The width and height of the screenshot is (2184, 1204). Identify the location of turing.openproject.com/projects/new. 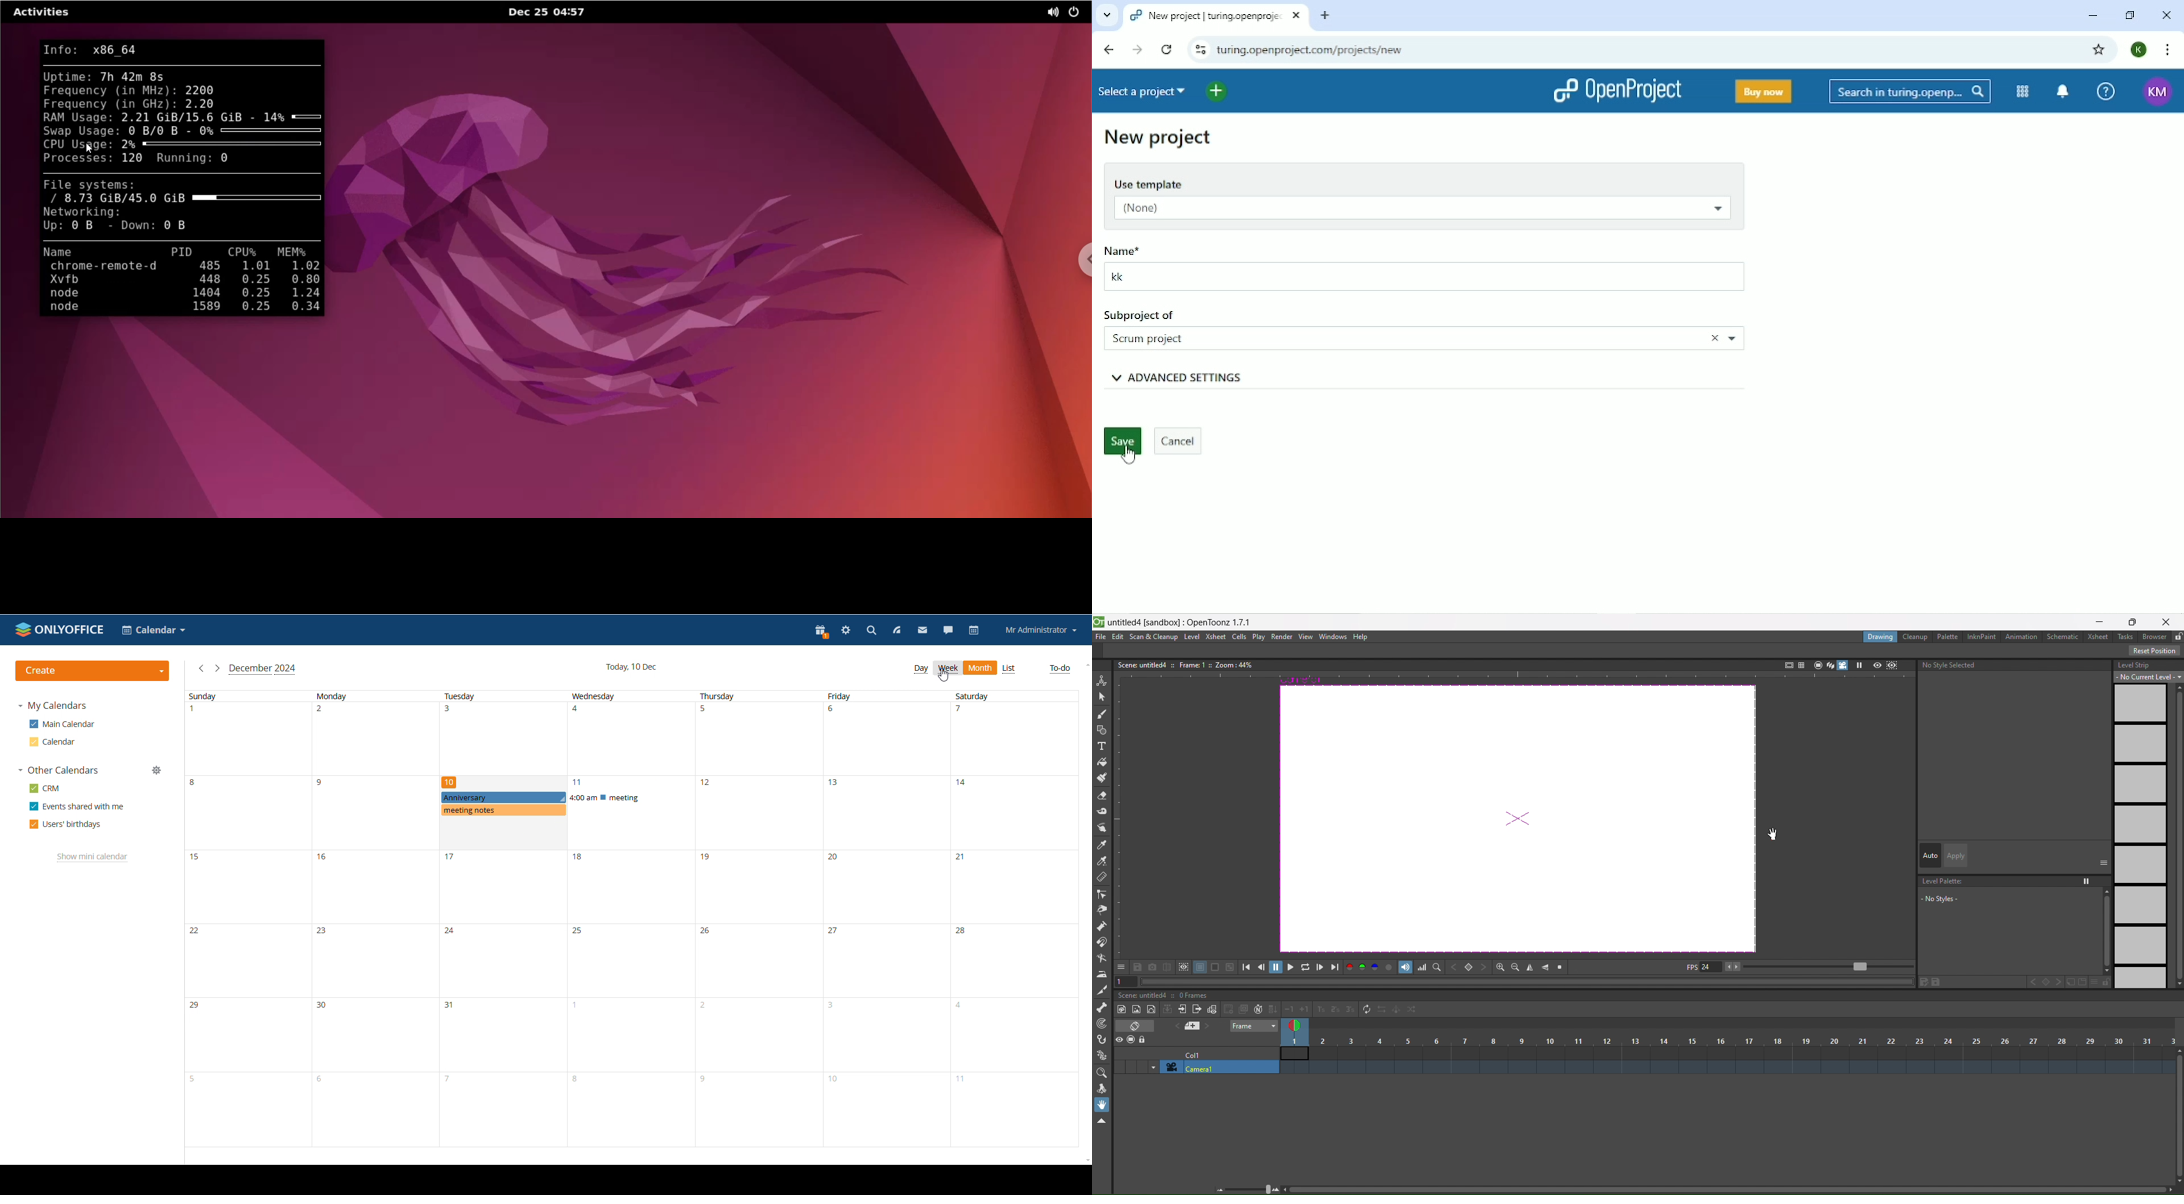
(1340, 49).